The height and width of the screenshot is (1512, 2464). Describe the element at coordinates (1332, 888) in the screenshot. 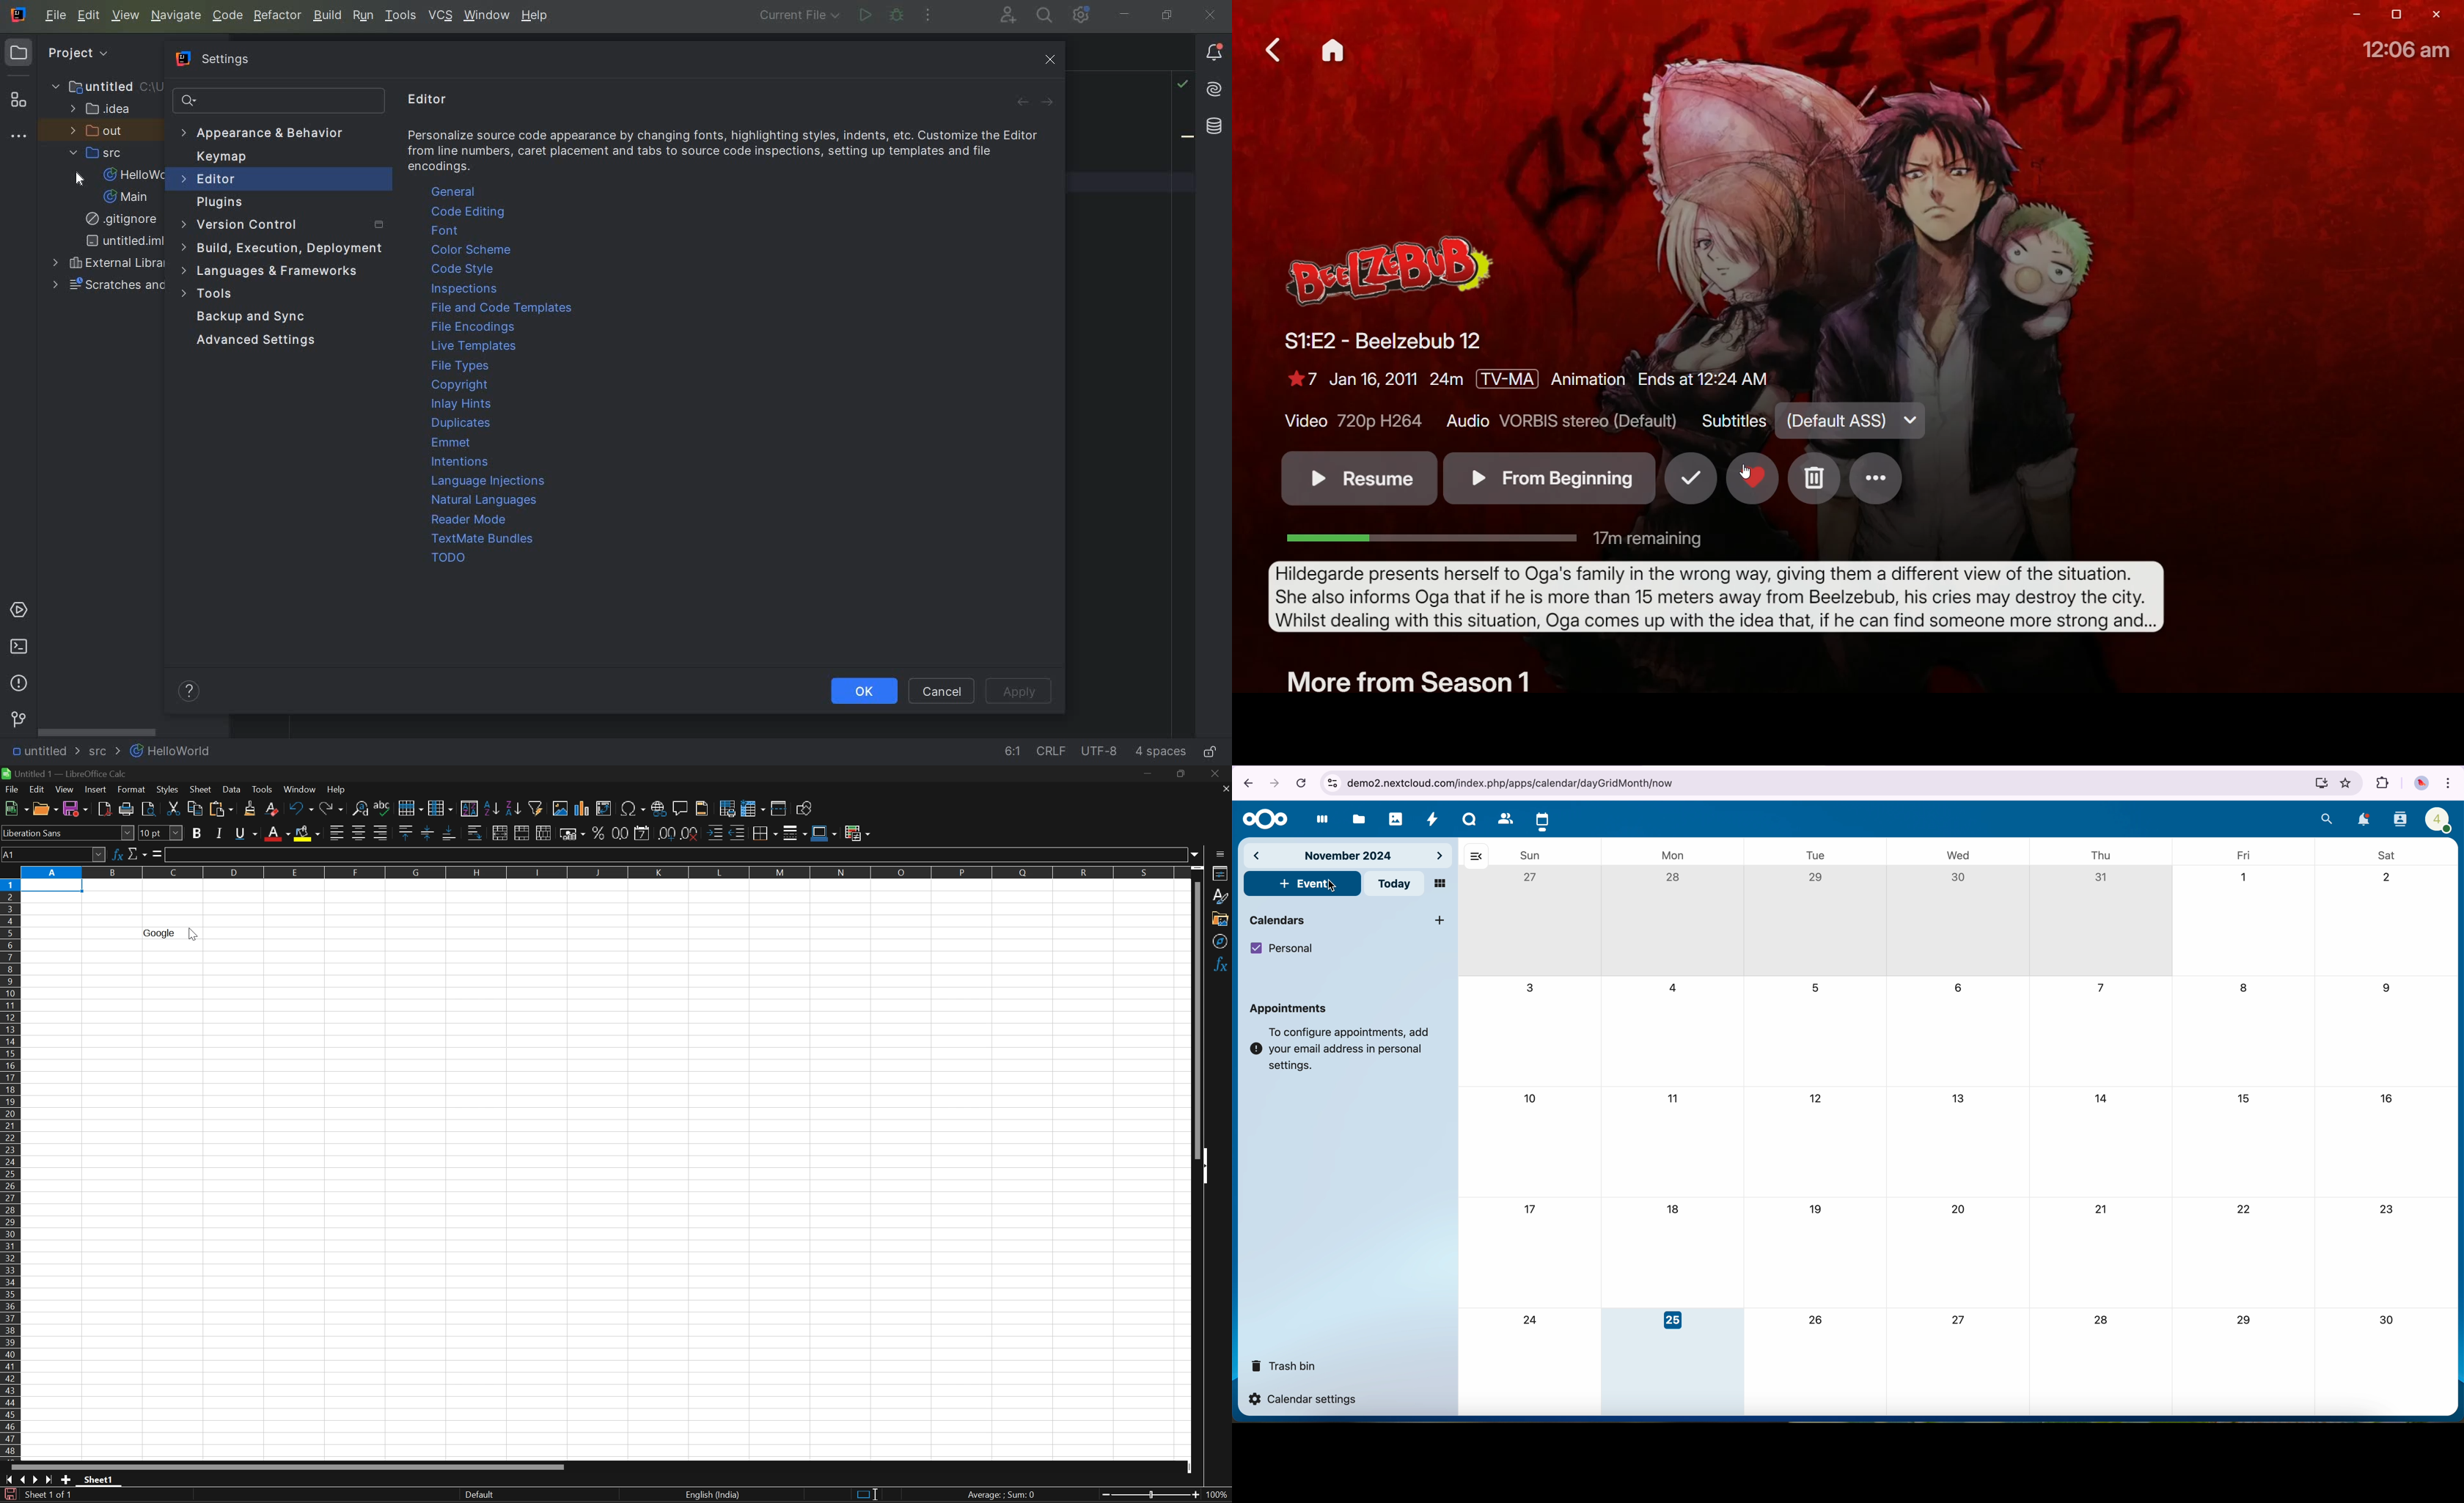

I see `cursor` at that location.